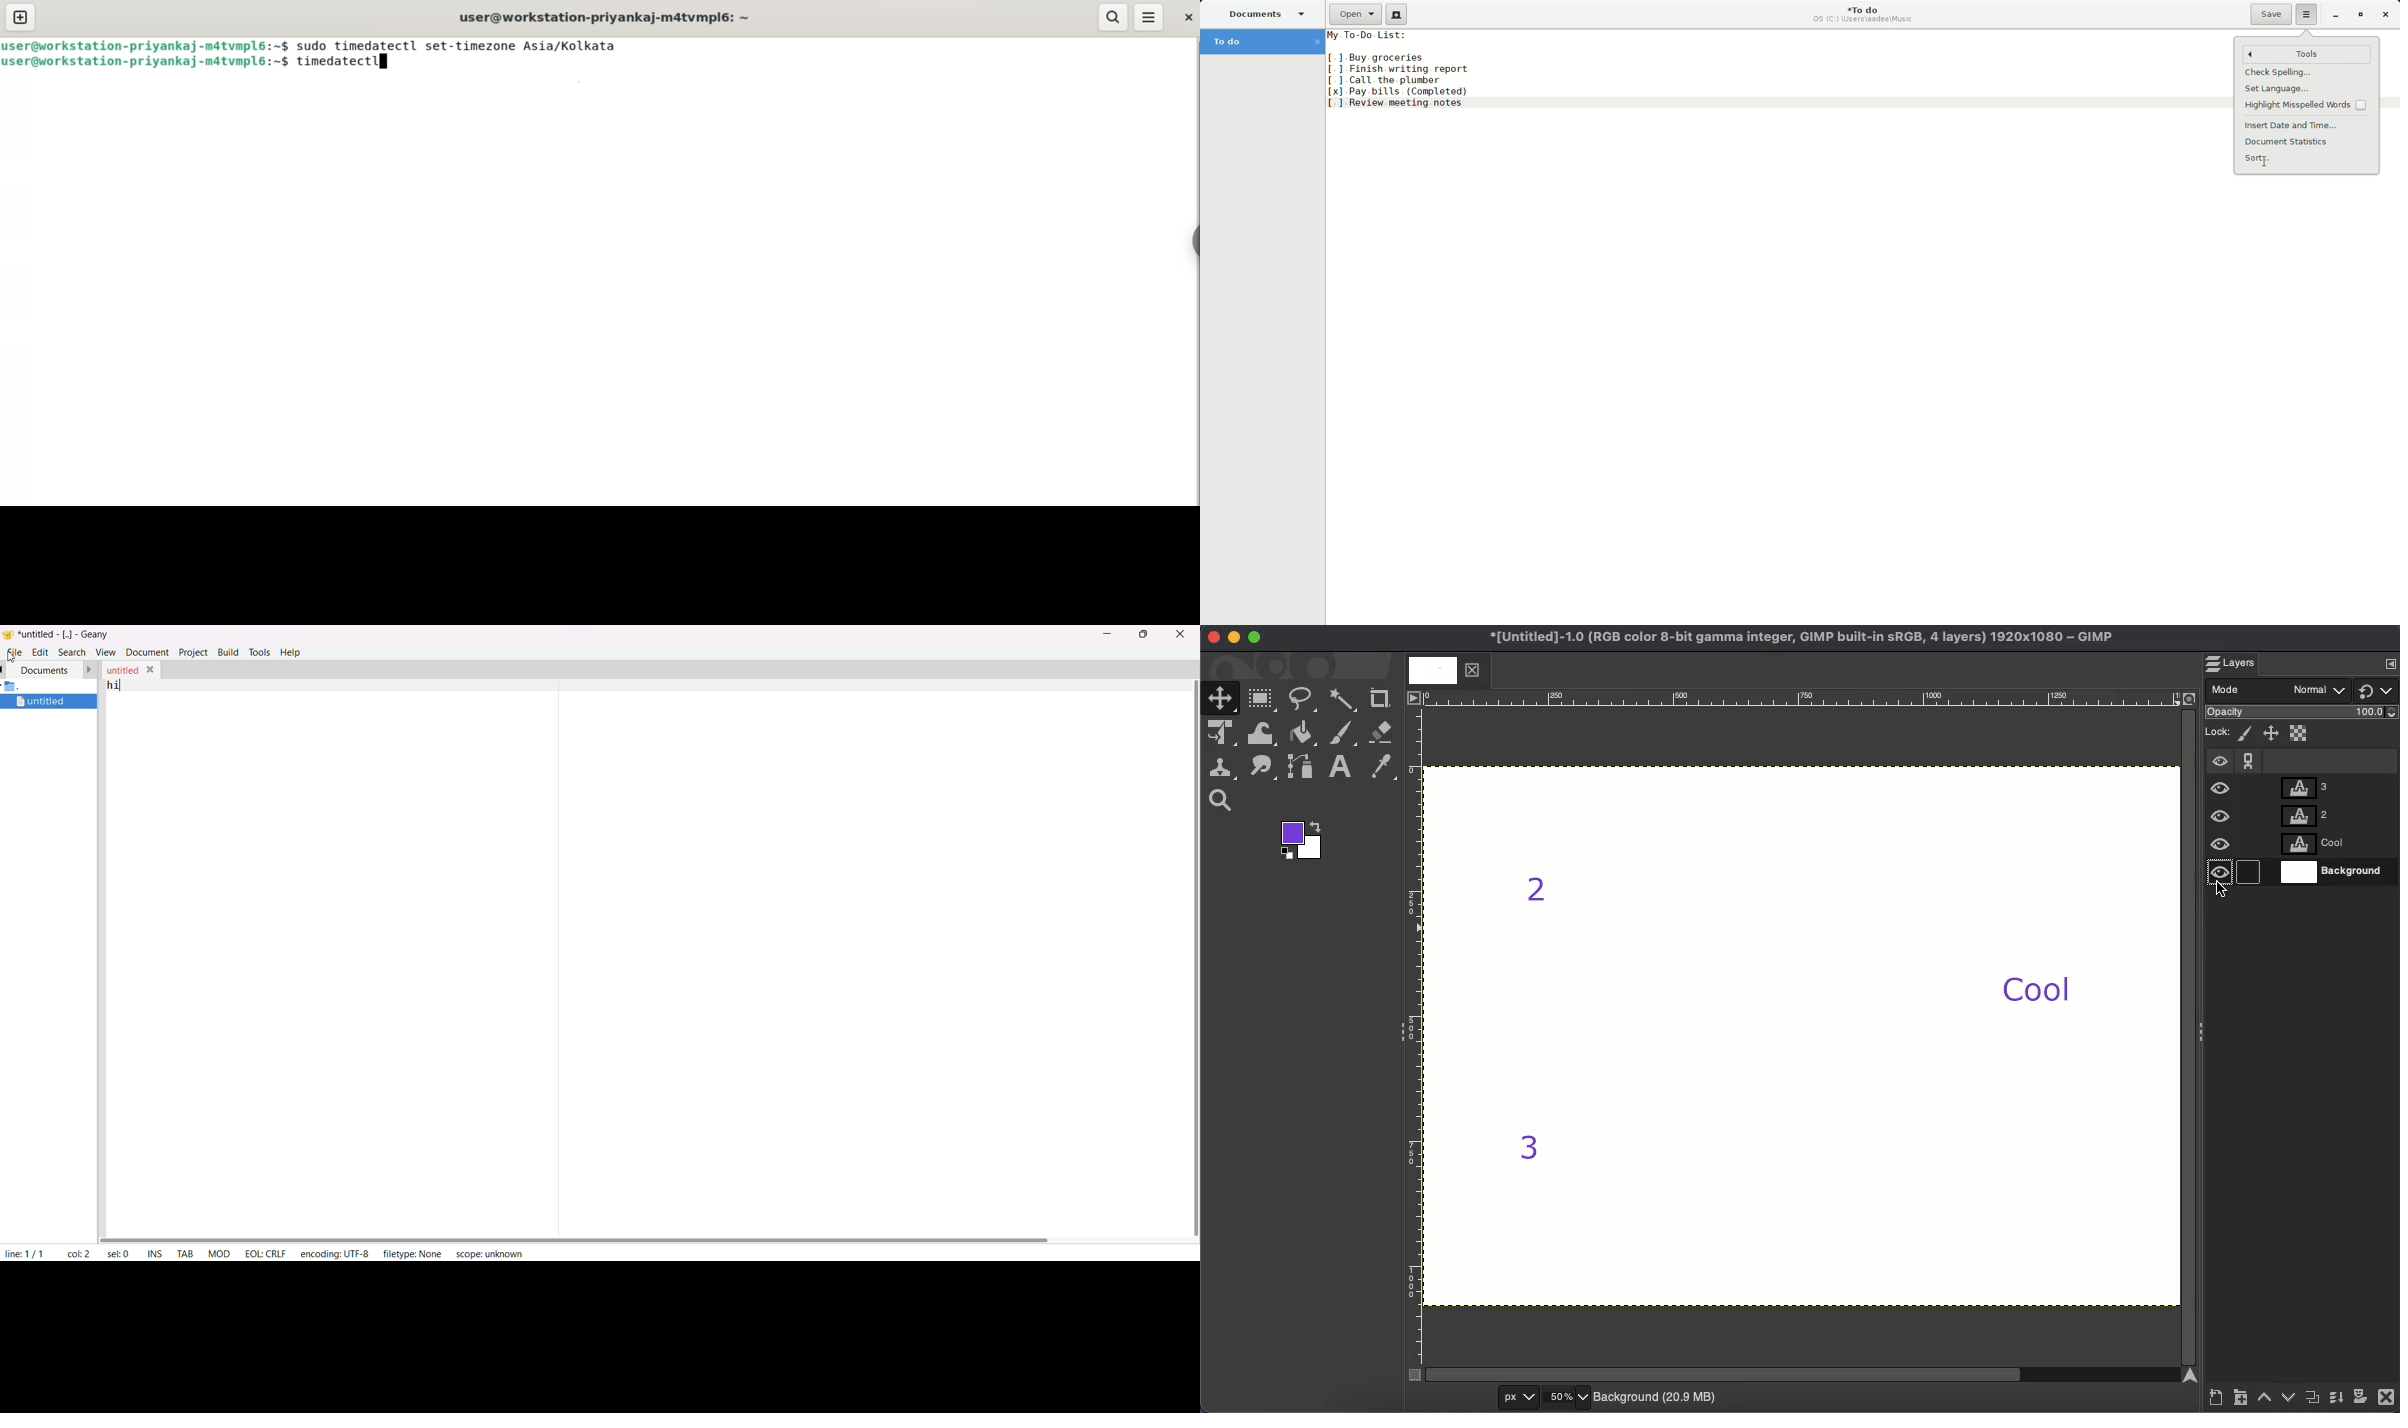 This screenshot has width=2408, height=1428. What do you see at coordinates (1225, 768) in the screenshot?
I see `Clone` at bounding box center [1225, 768].